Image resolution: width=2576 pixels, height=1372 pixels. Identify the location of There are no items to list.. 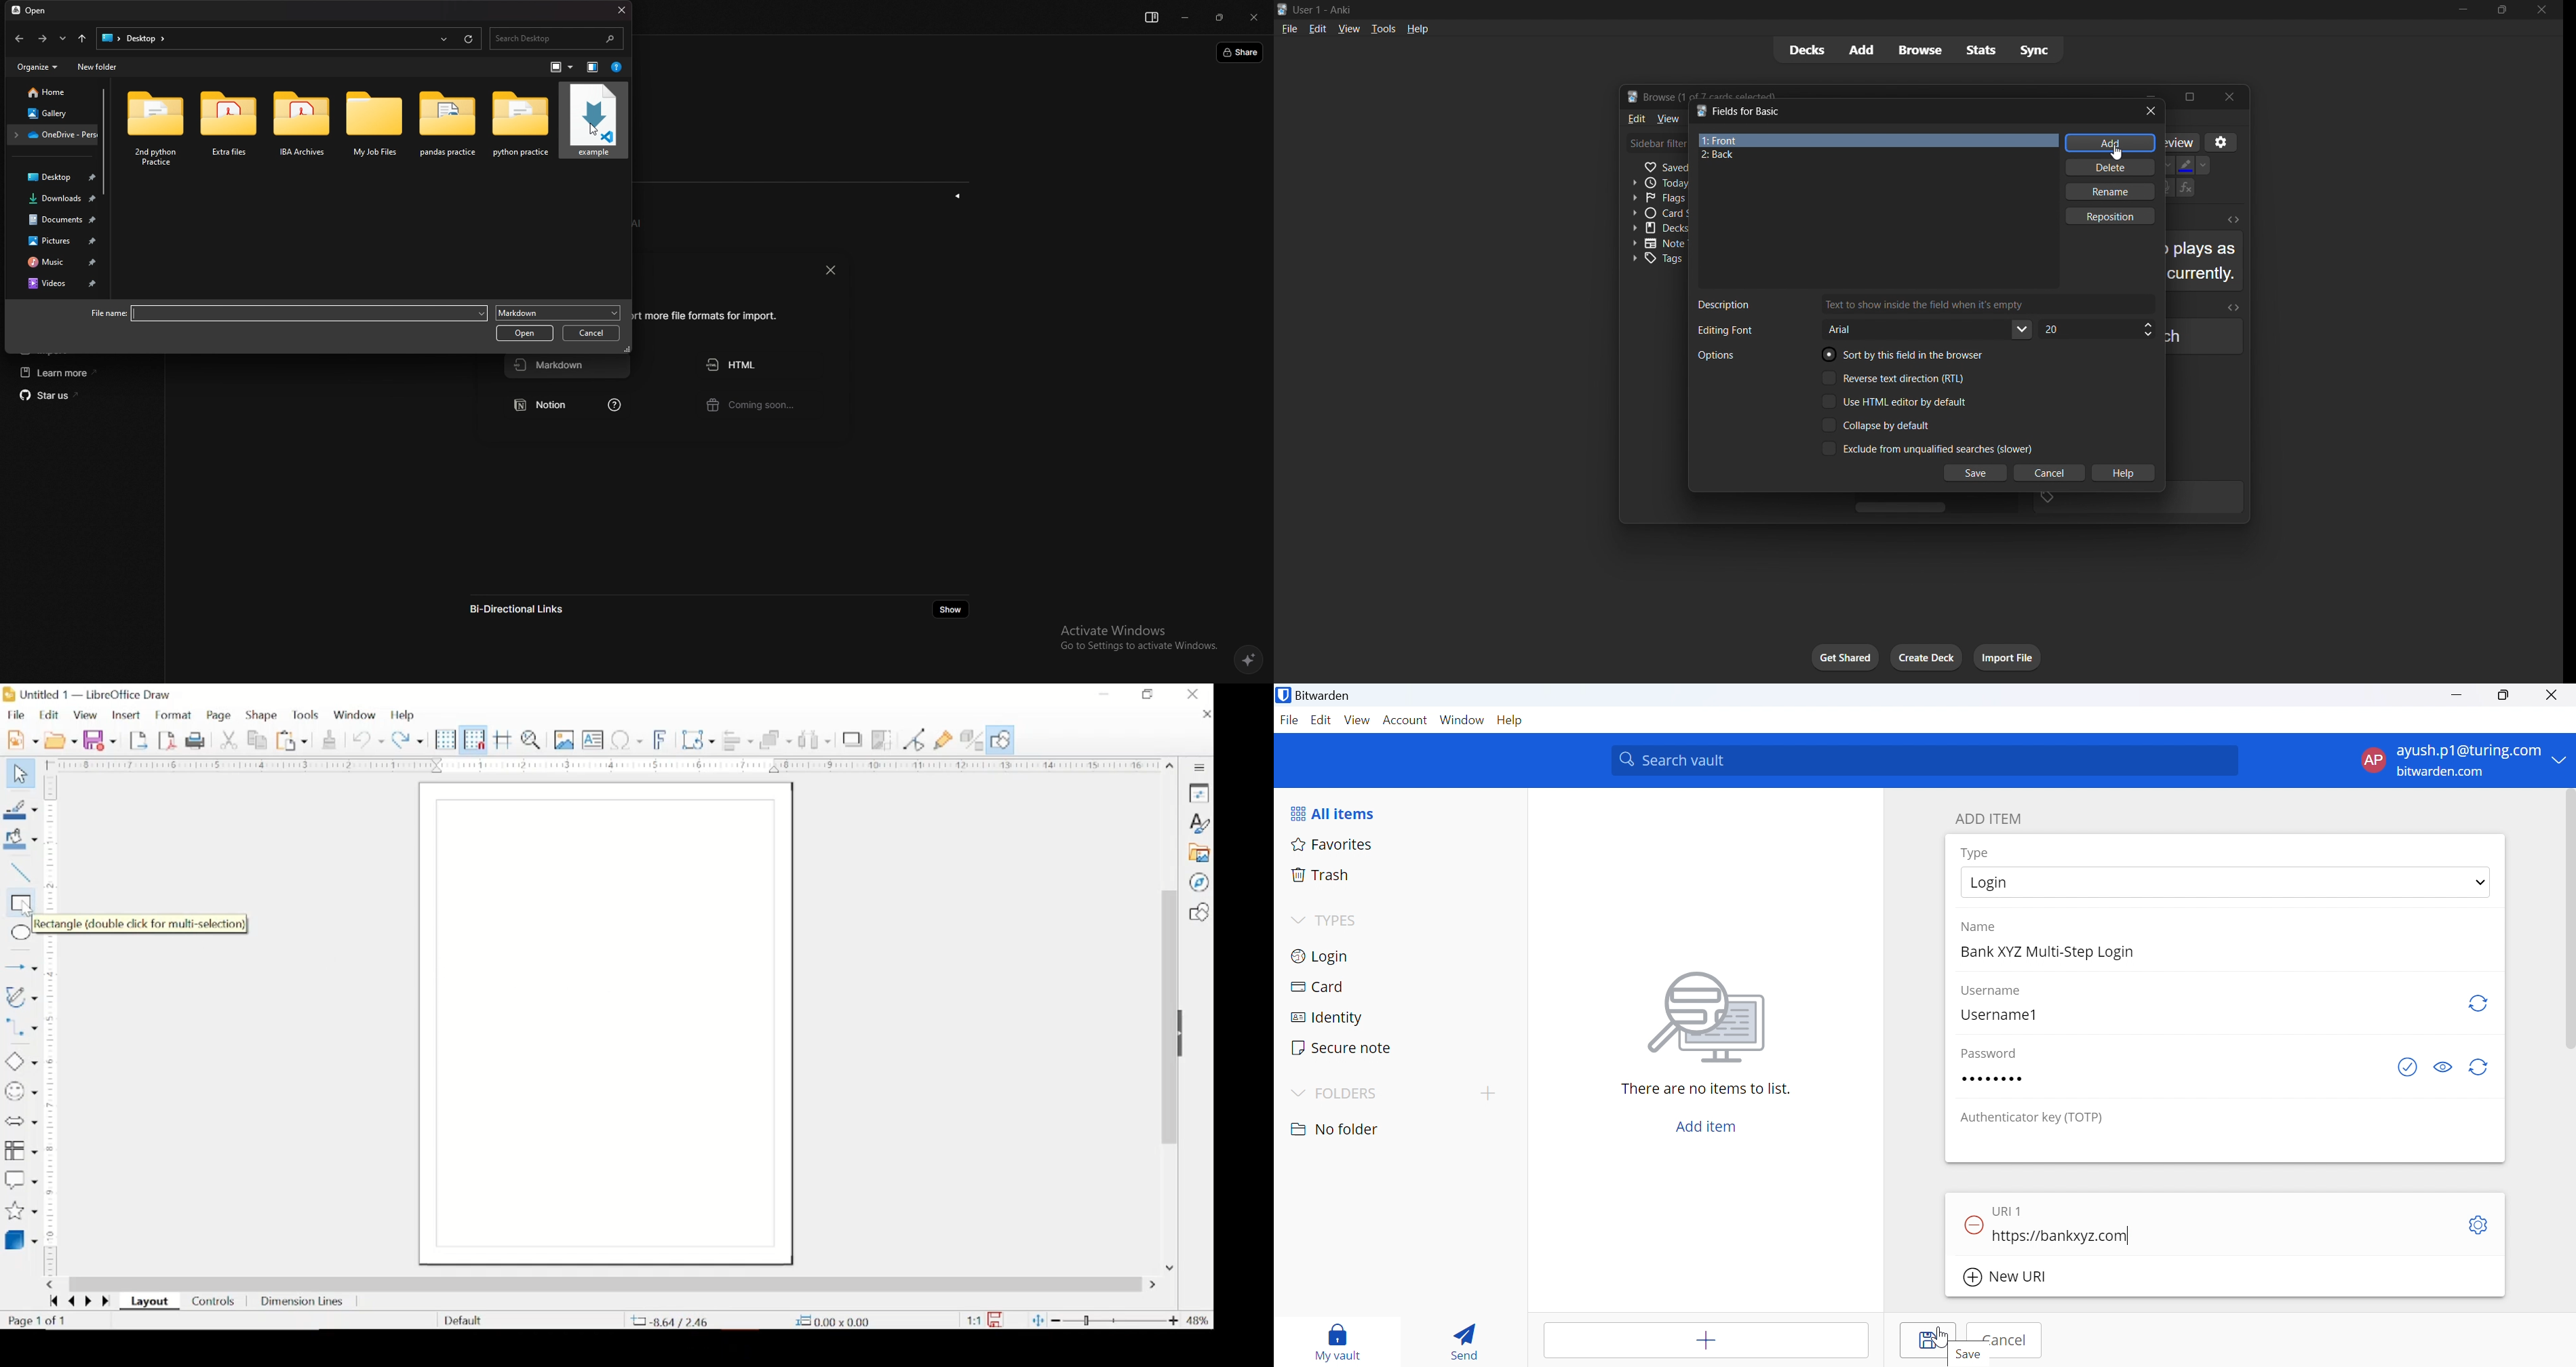
(1706, 1089).